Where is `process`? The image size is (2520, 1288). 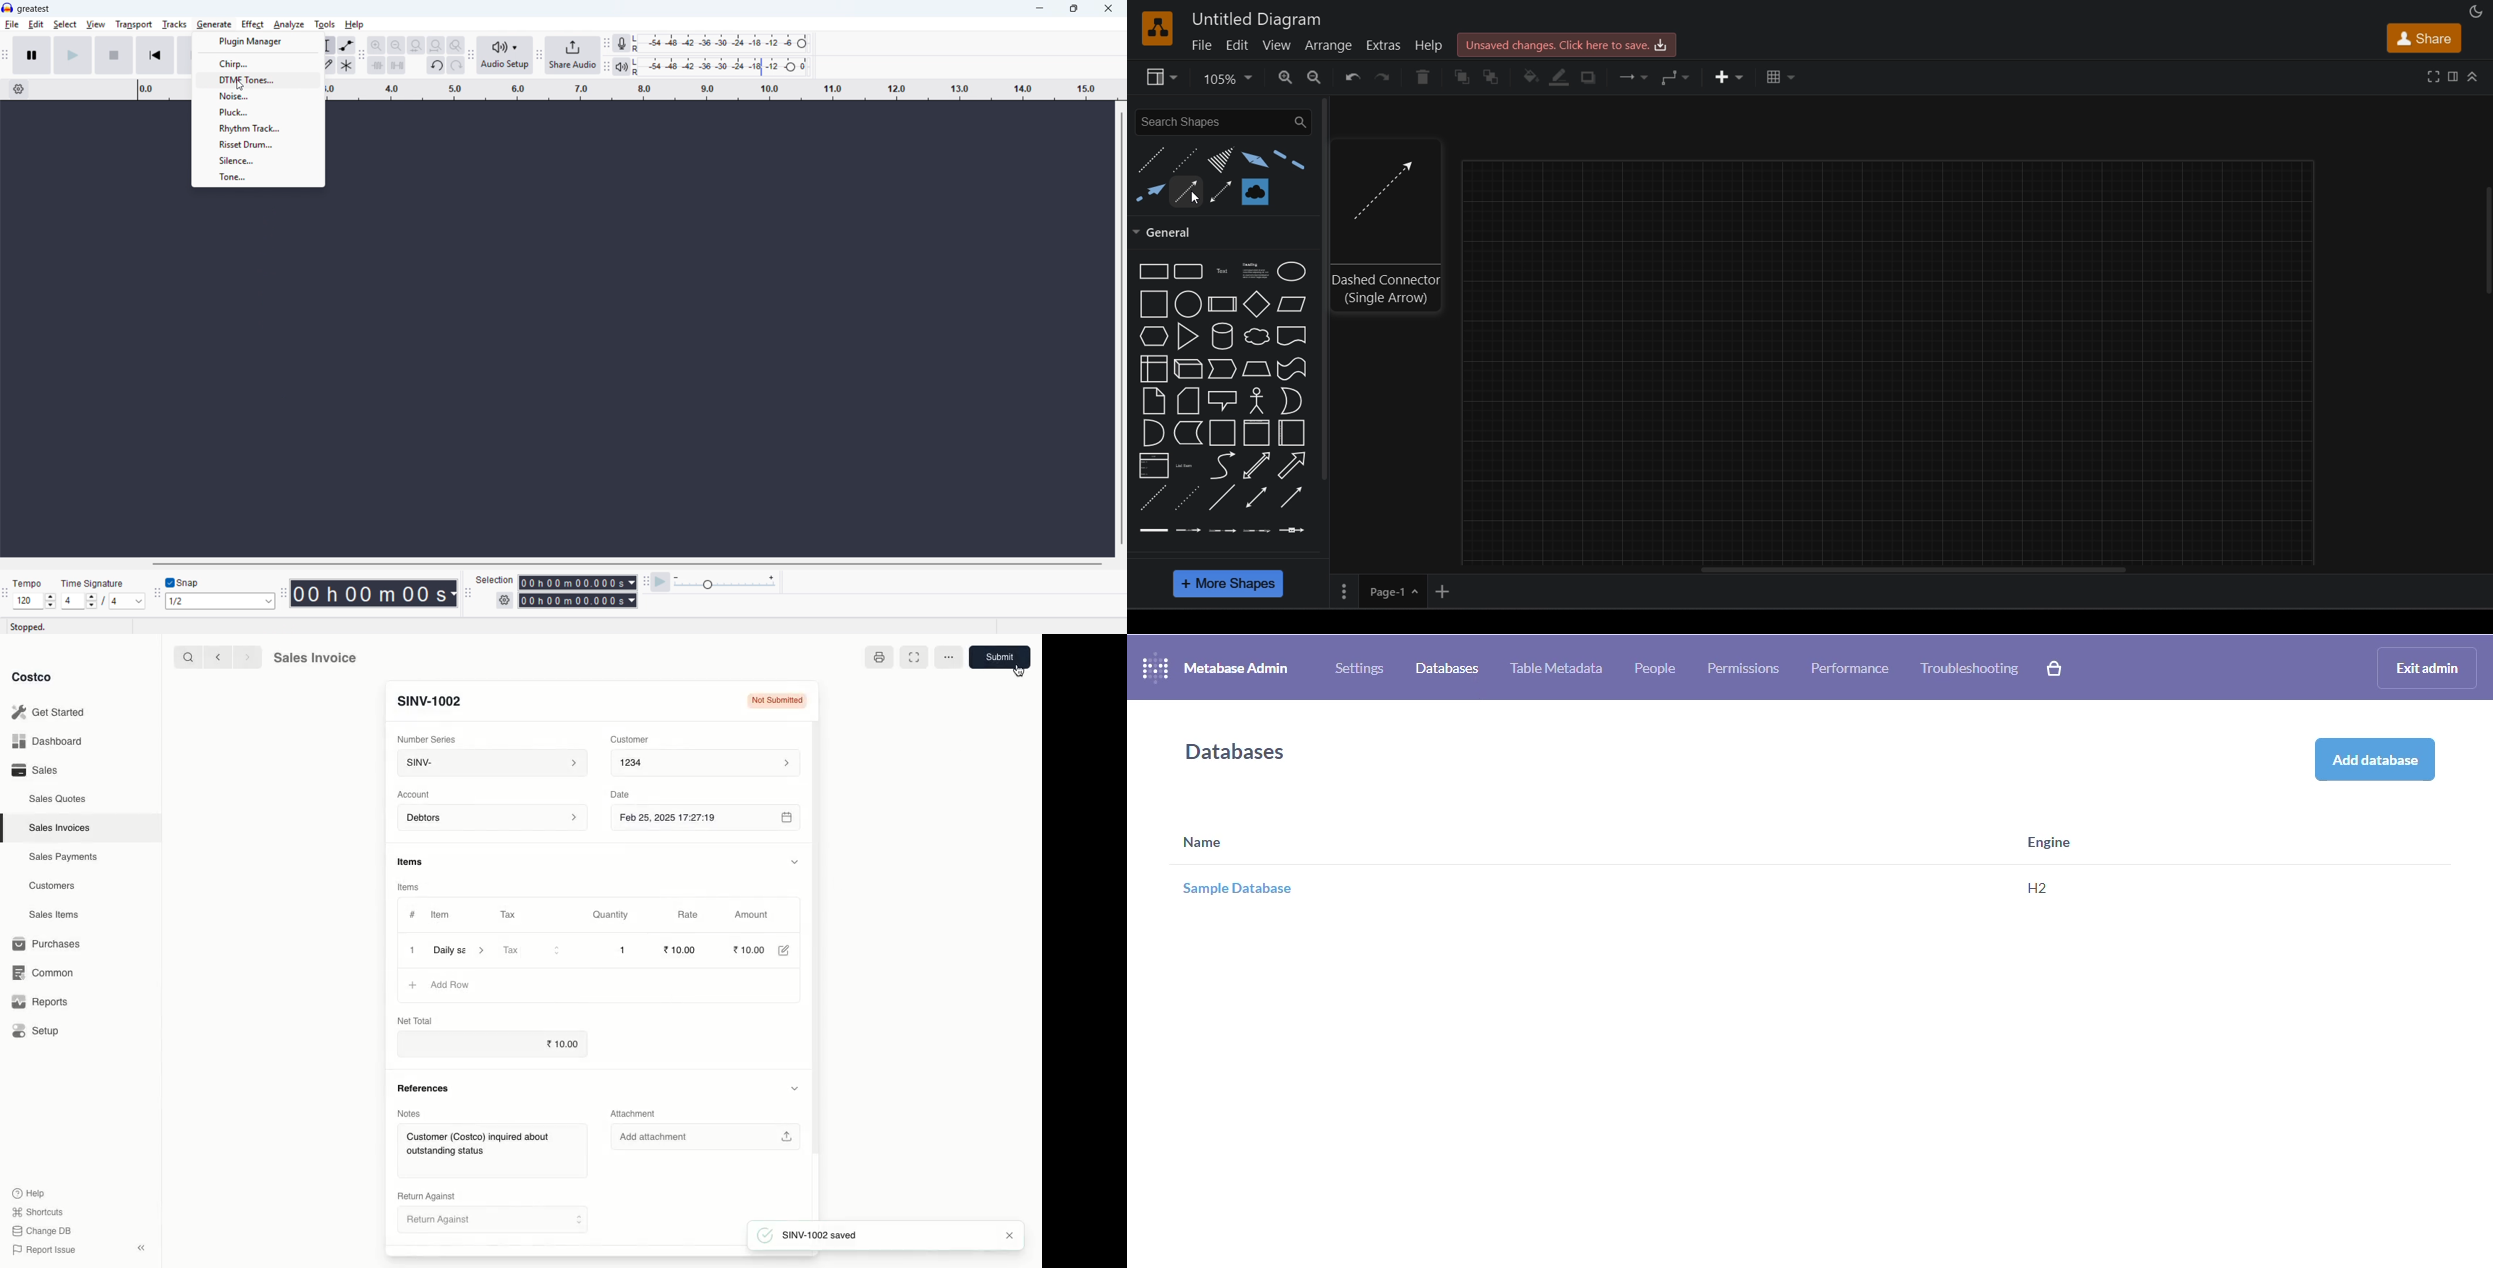
process is located at coordinates (1222, 305).